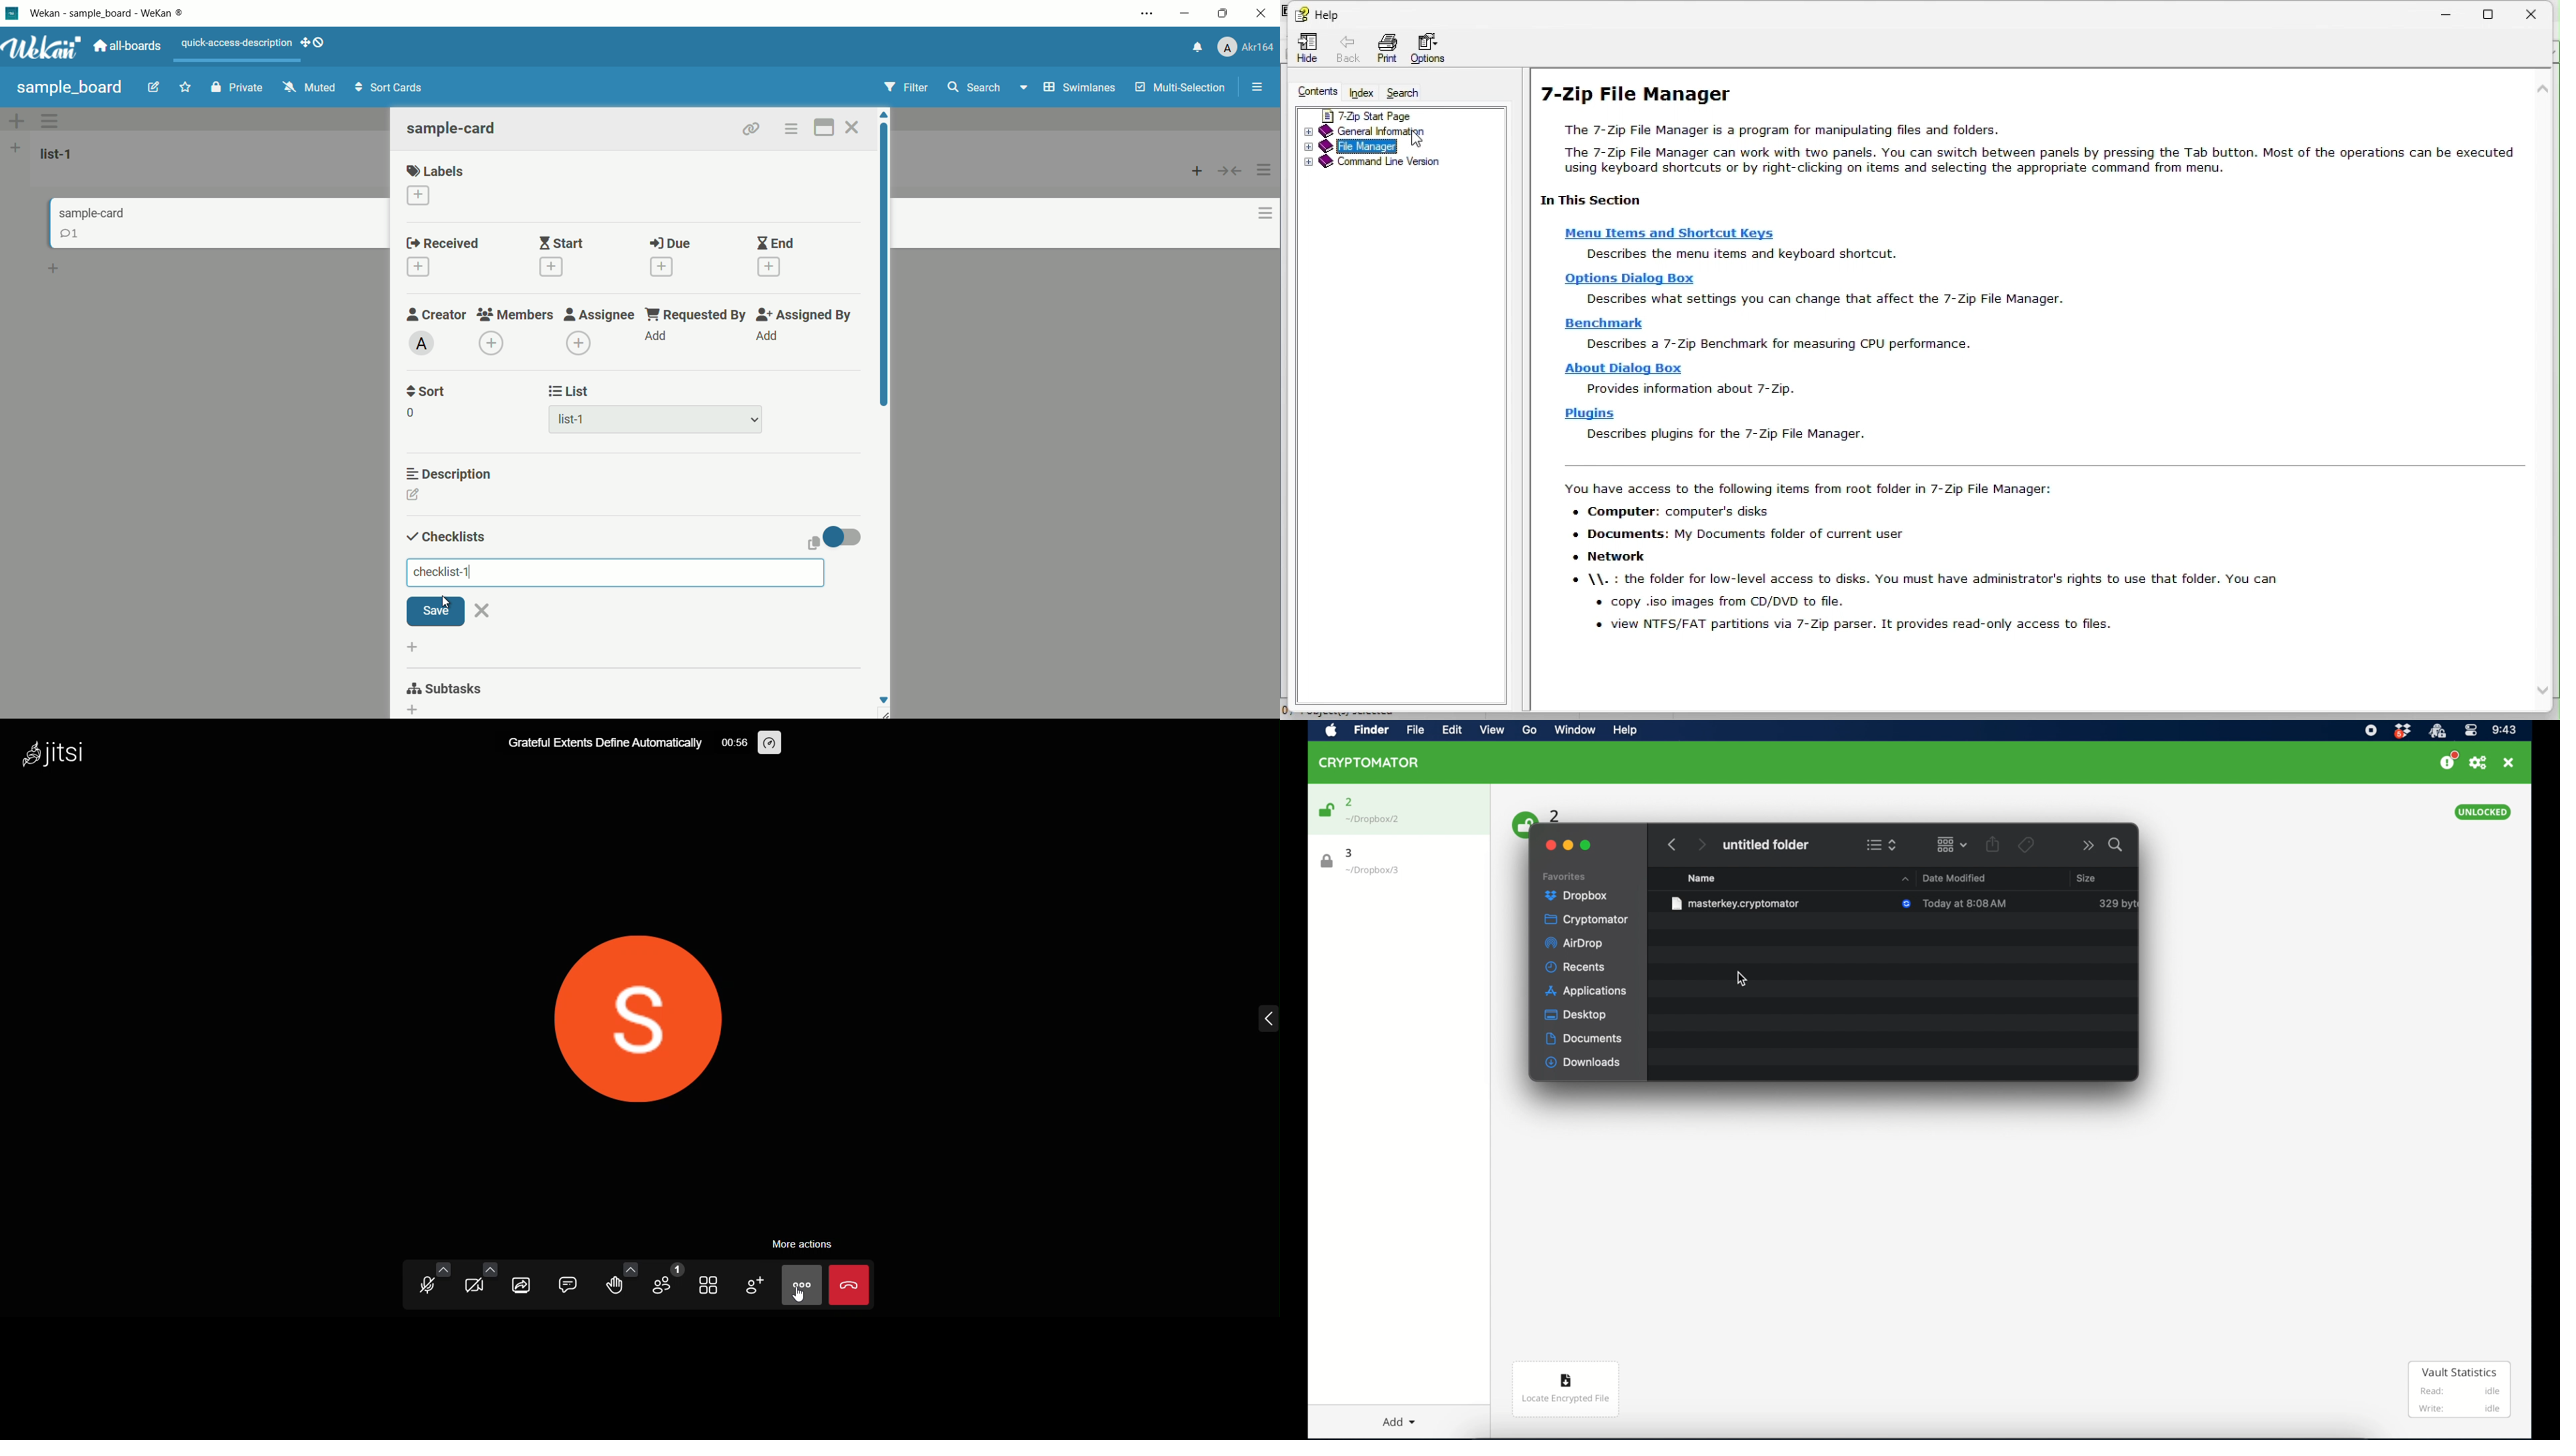 The width and height of the screenshot is (2576, 1456). What do you see at coordinates (55, 756) in the screenshot?
I see `logo` at bounding box center [55, 756].